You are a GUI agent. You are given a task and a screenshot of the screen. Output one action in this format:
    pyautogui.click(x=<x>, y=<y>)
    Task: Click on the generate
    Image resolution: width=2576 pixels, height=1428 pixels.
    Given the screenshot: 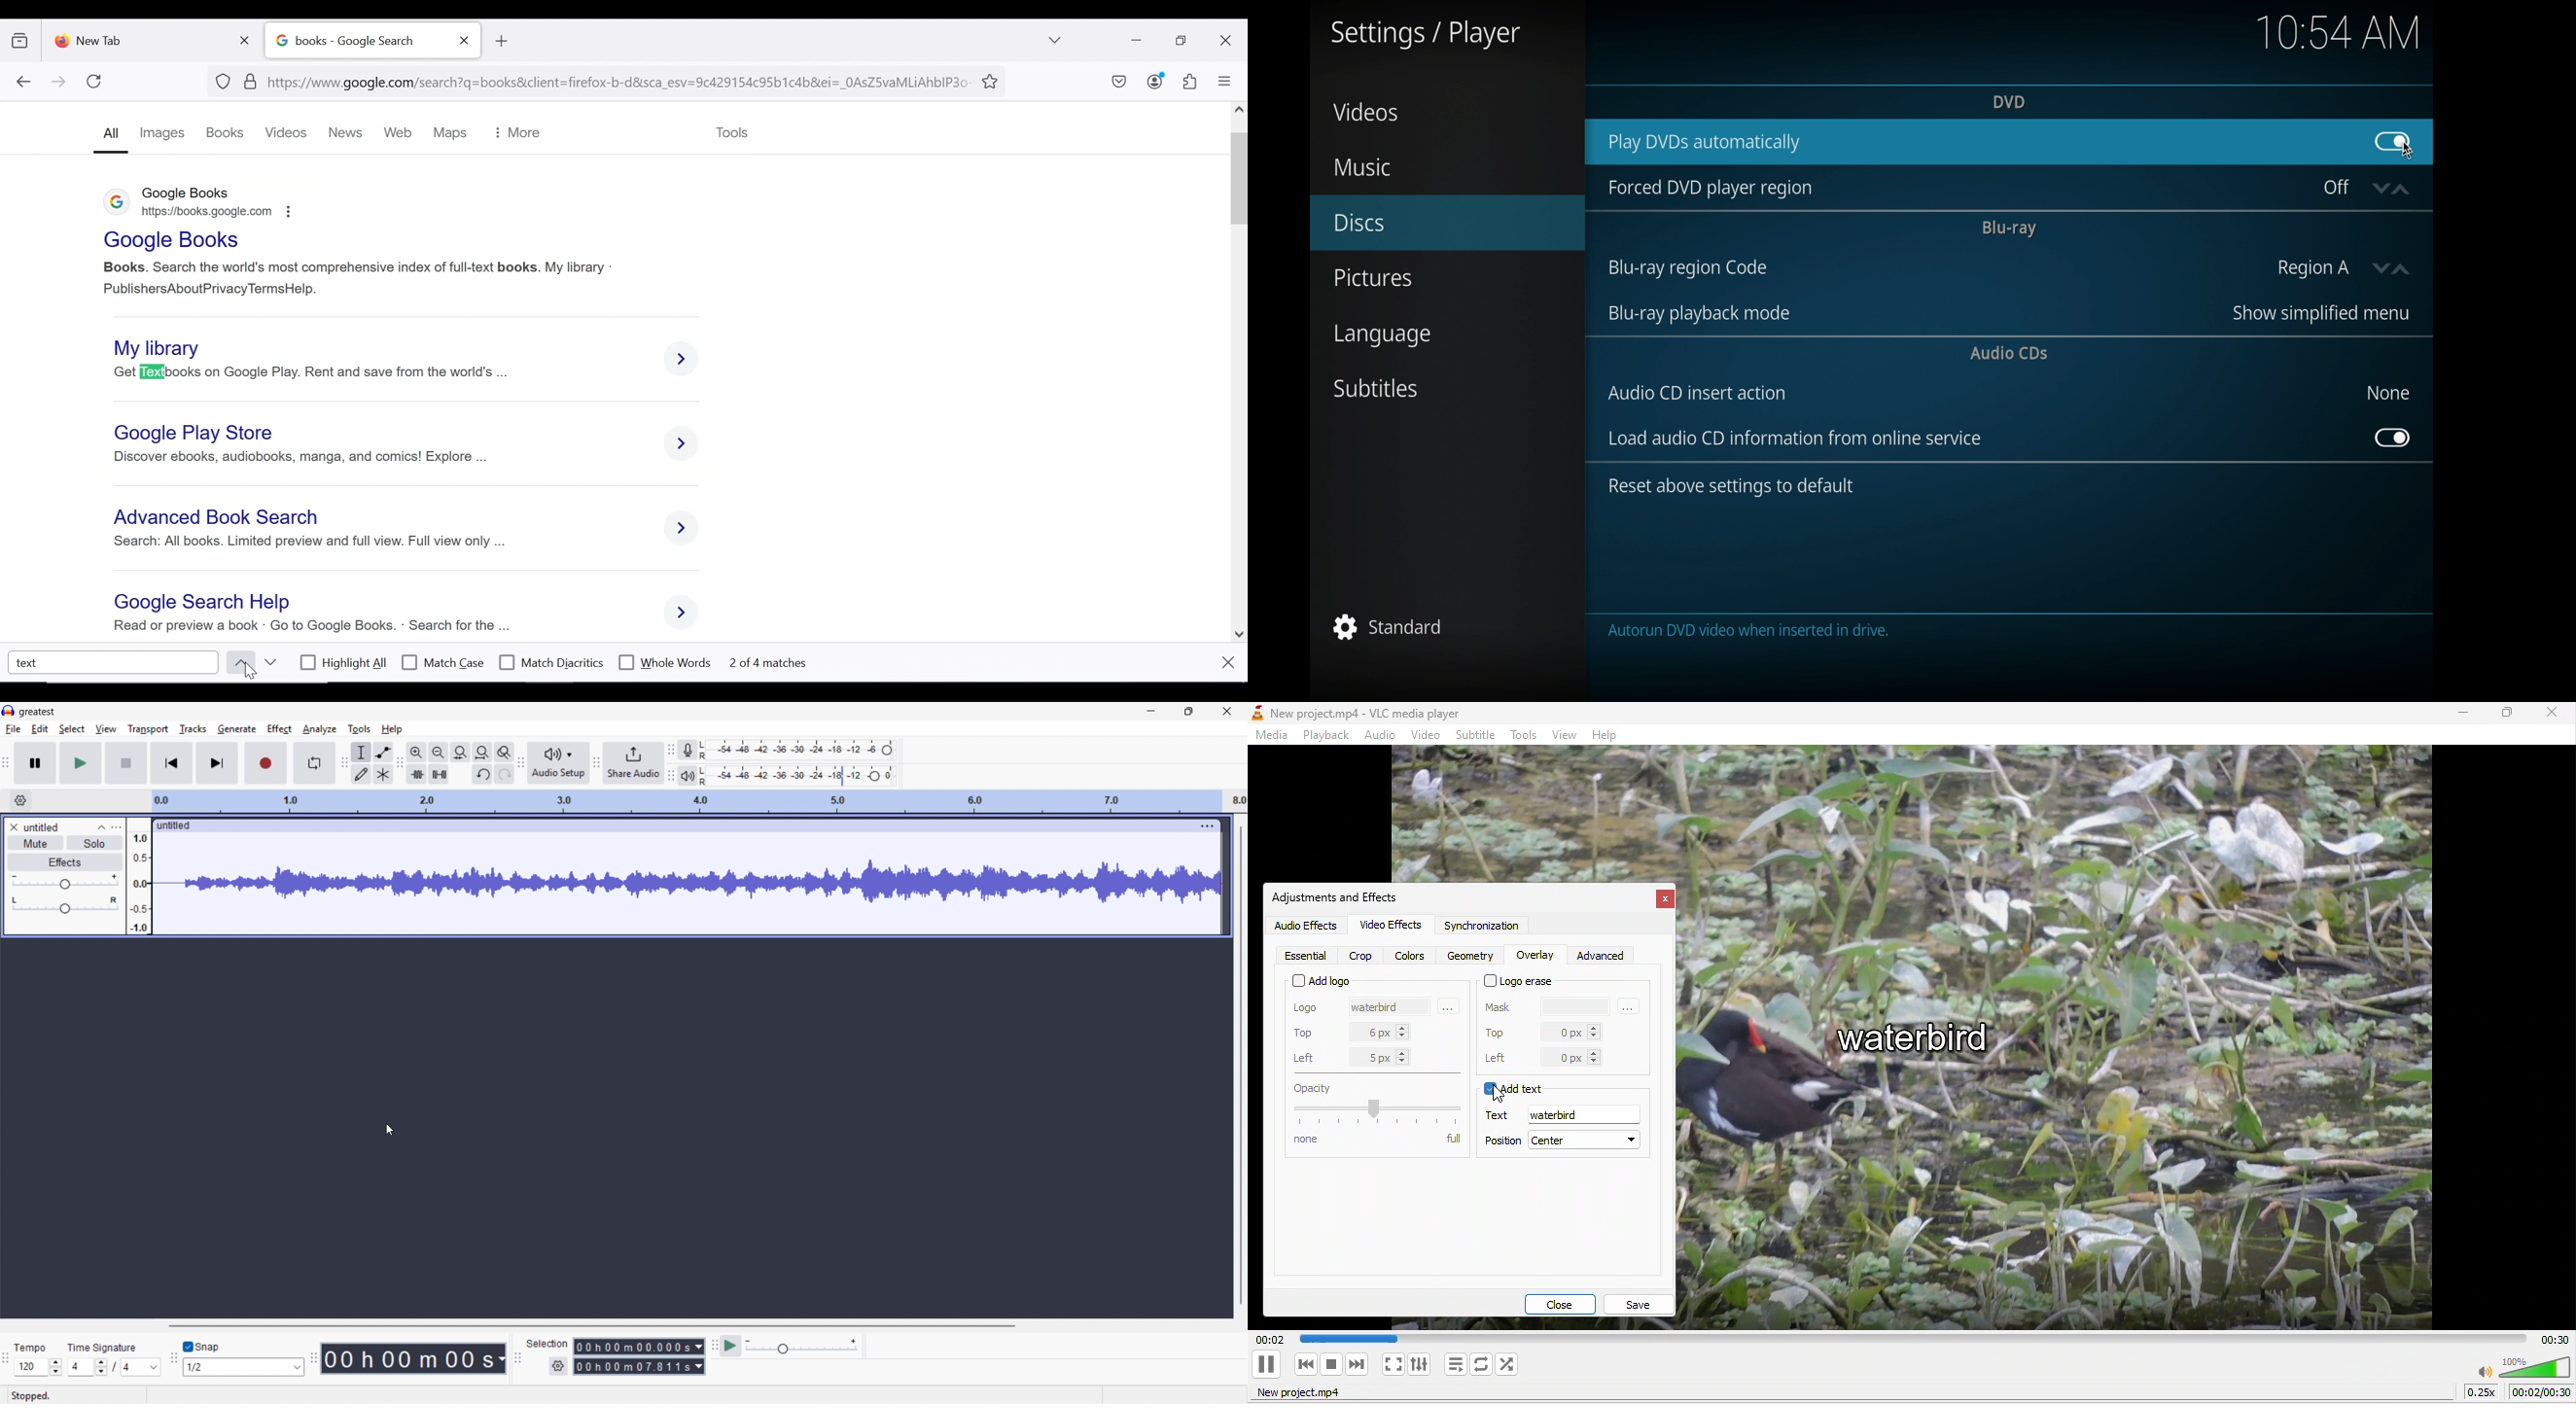 What is the action you would take?
    pyautogui.click(x=237, y=729)
    